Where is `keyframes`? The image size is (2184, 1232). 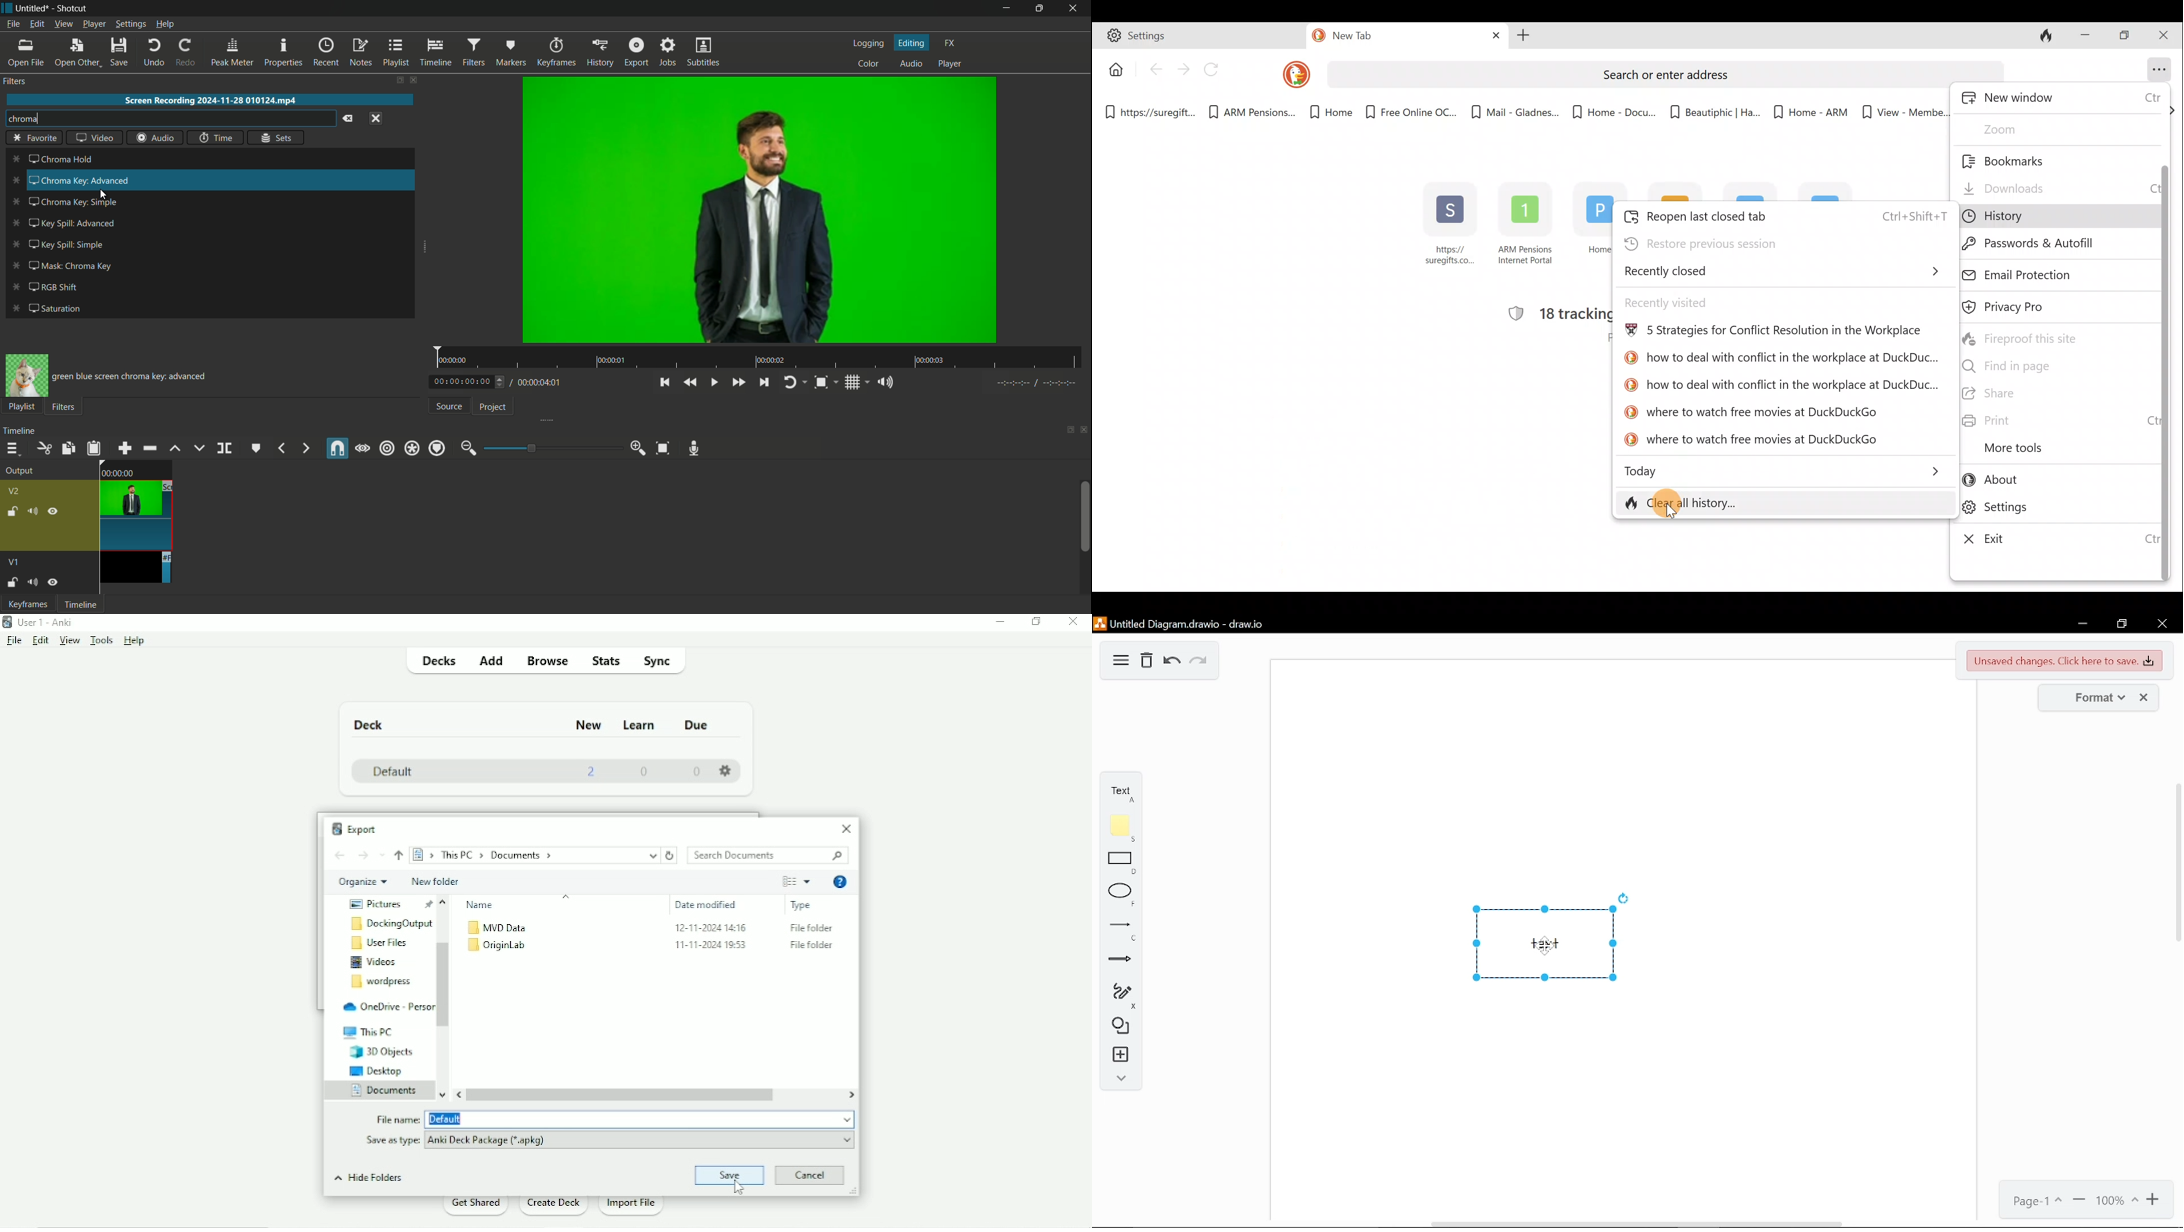 keyframes is located at coordinates (555, 52).